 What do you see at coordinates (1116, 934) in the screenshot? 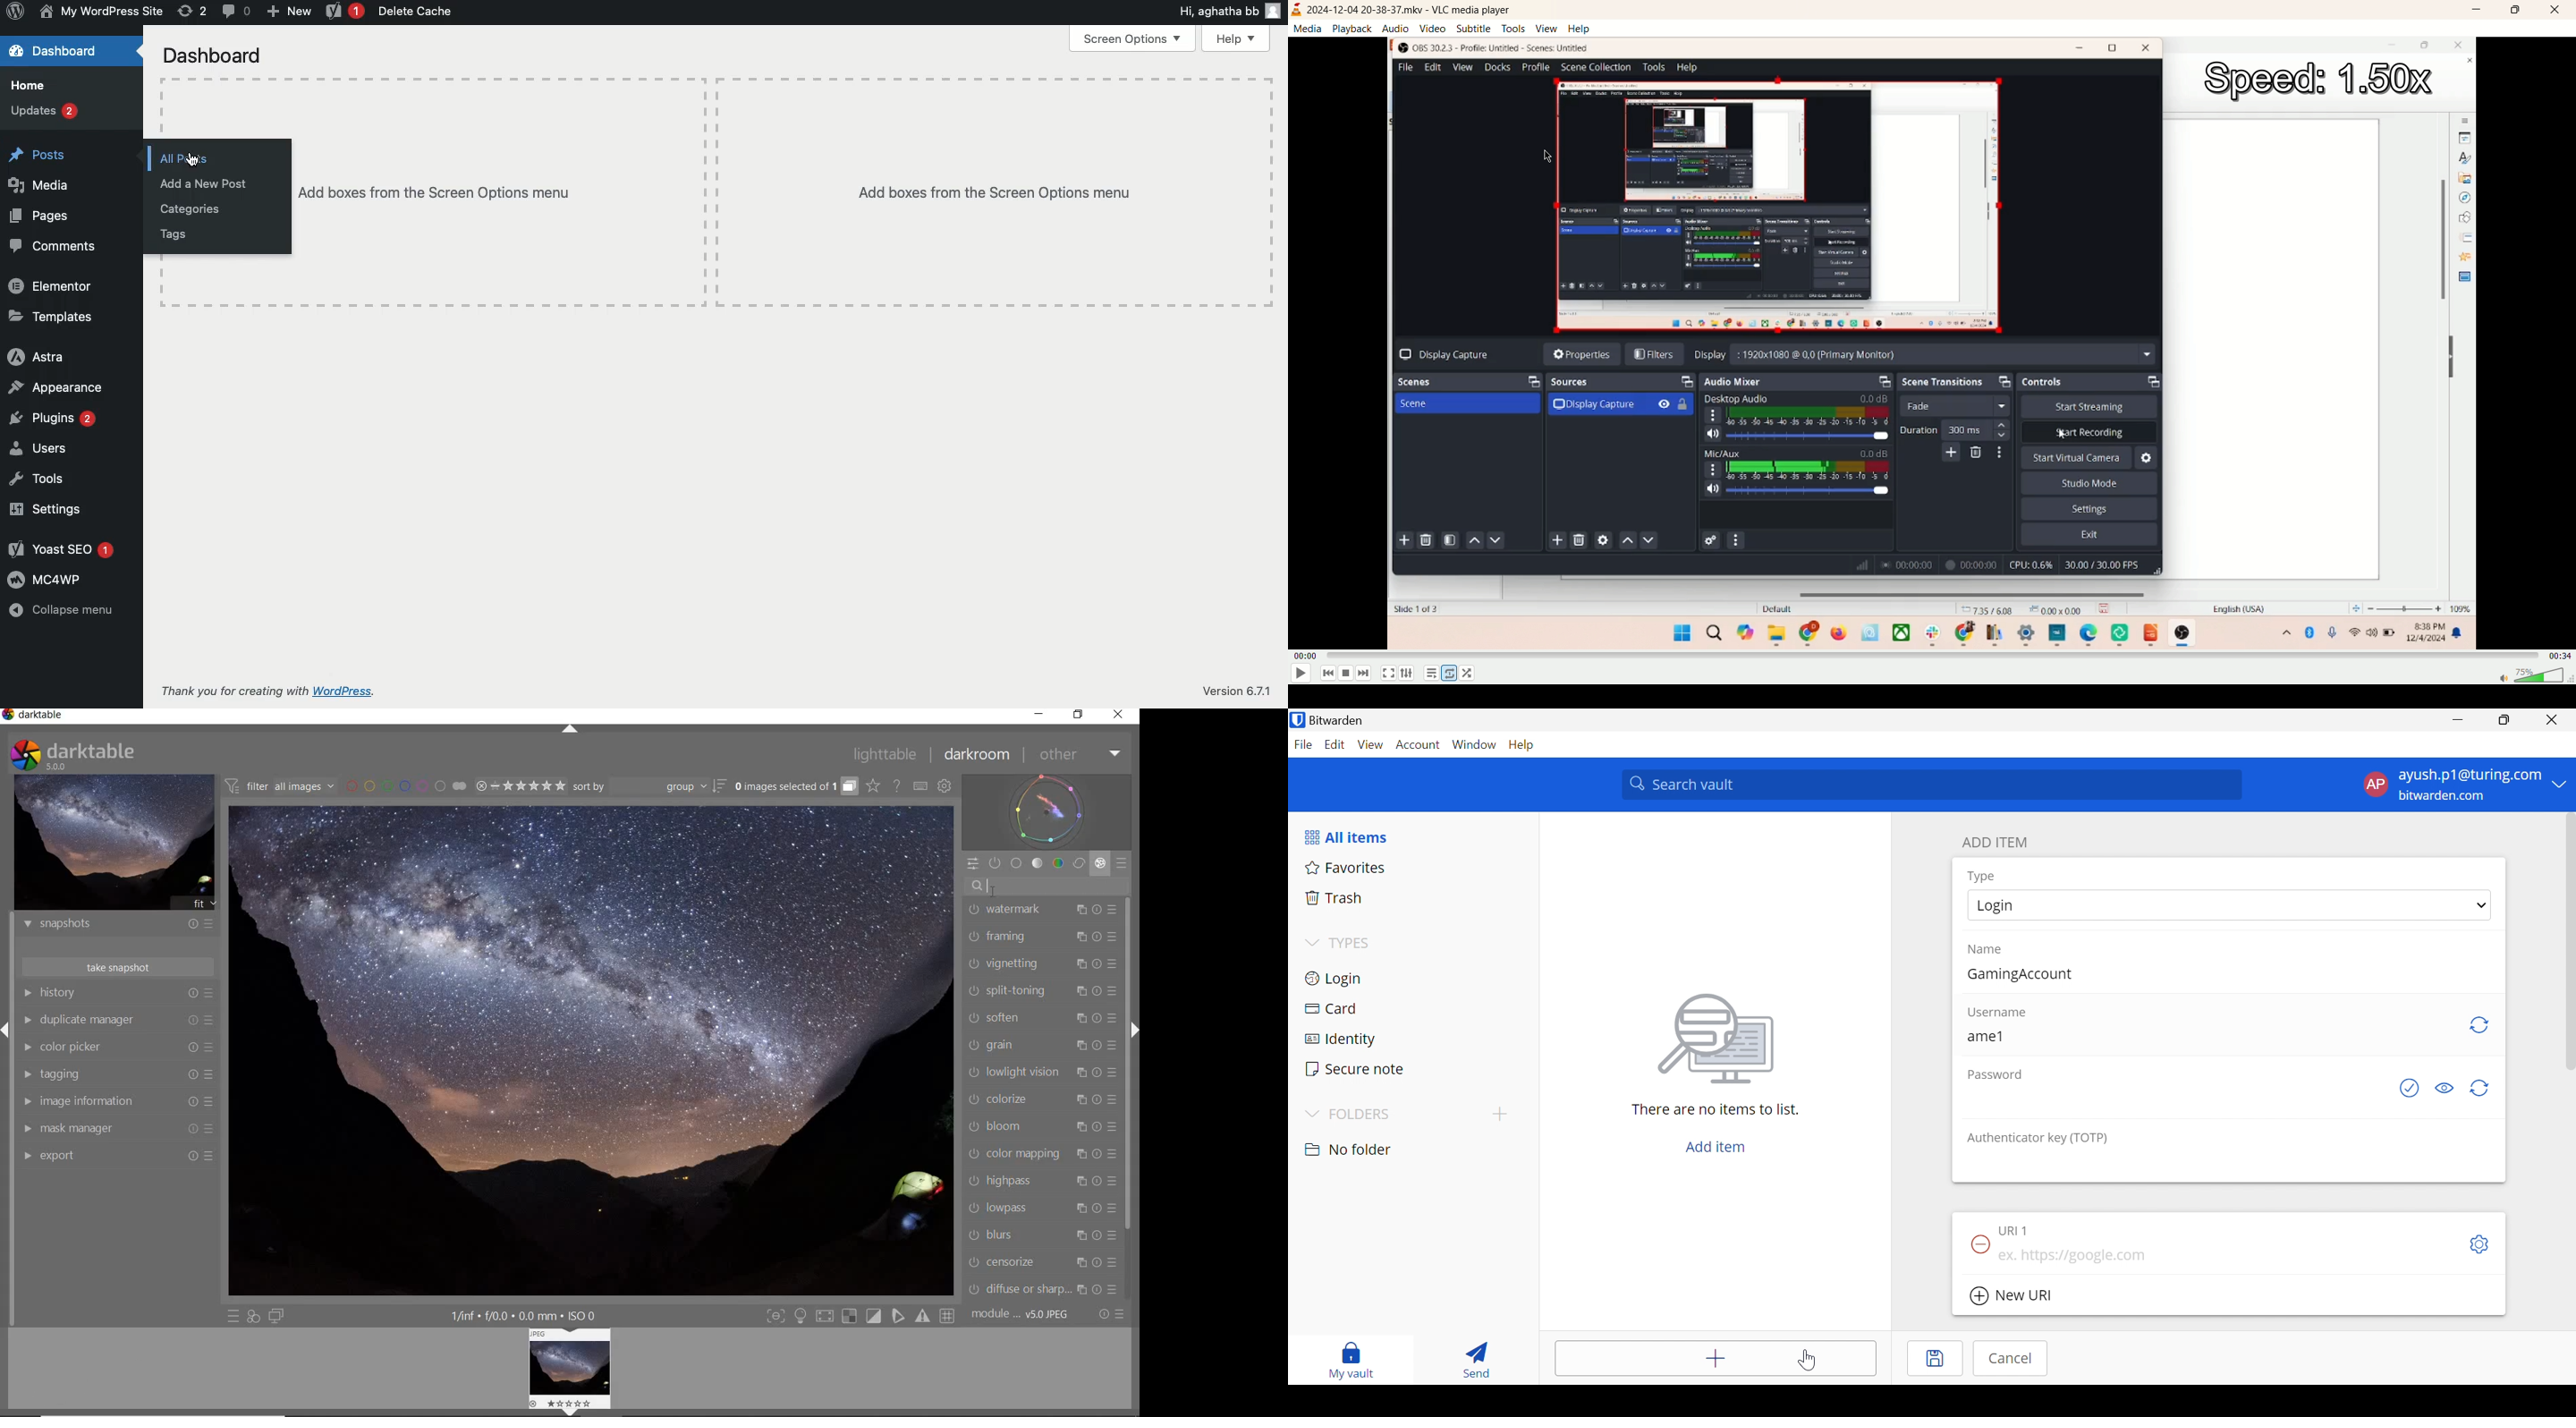
I see `presets` at bounding box center [1116, 934].